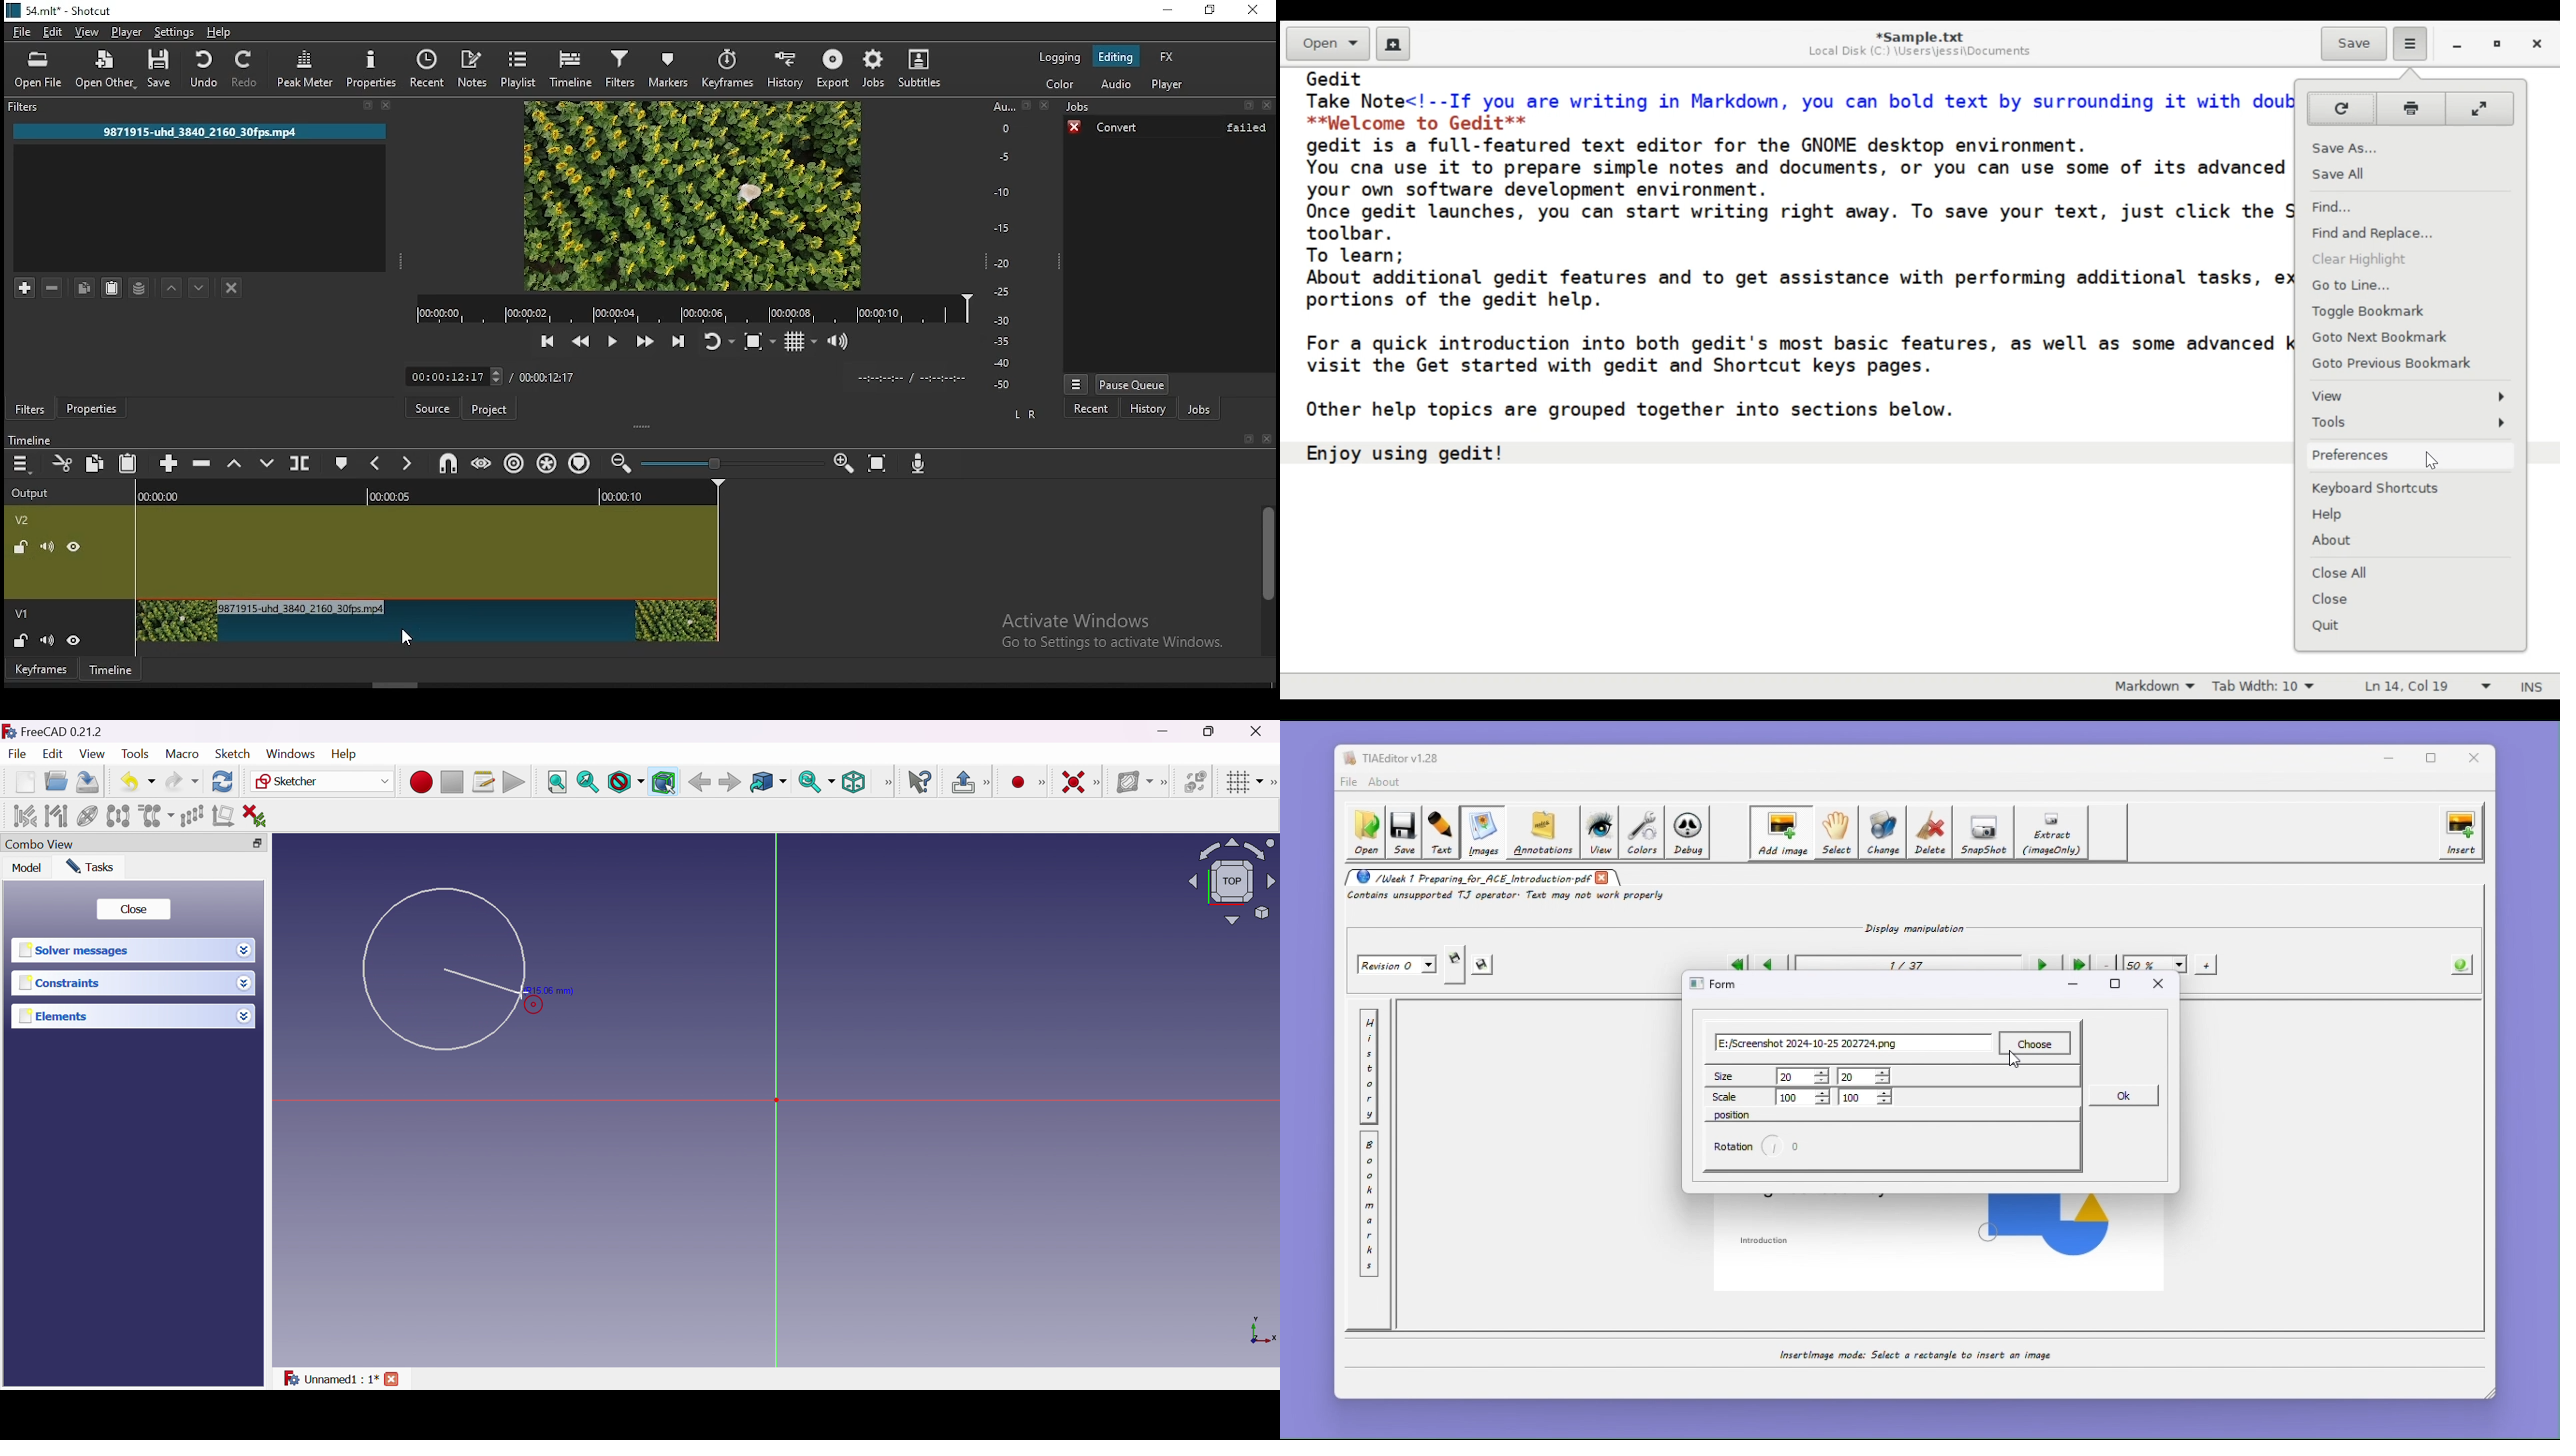  I want to click on edit time, so click(455, 376).